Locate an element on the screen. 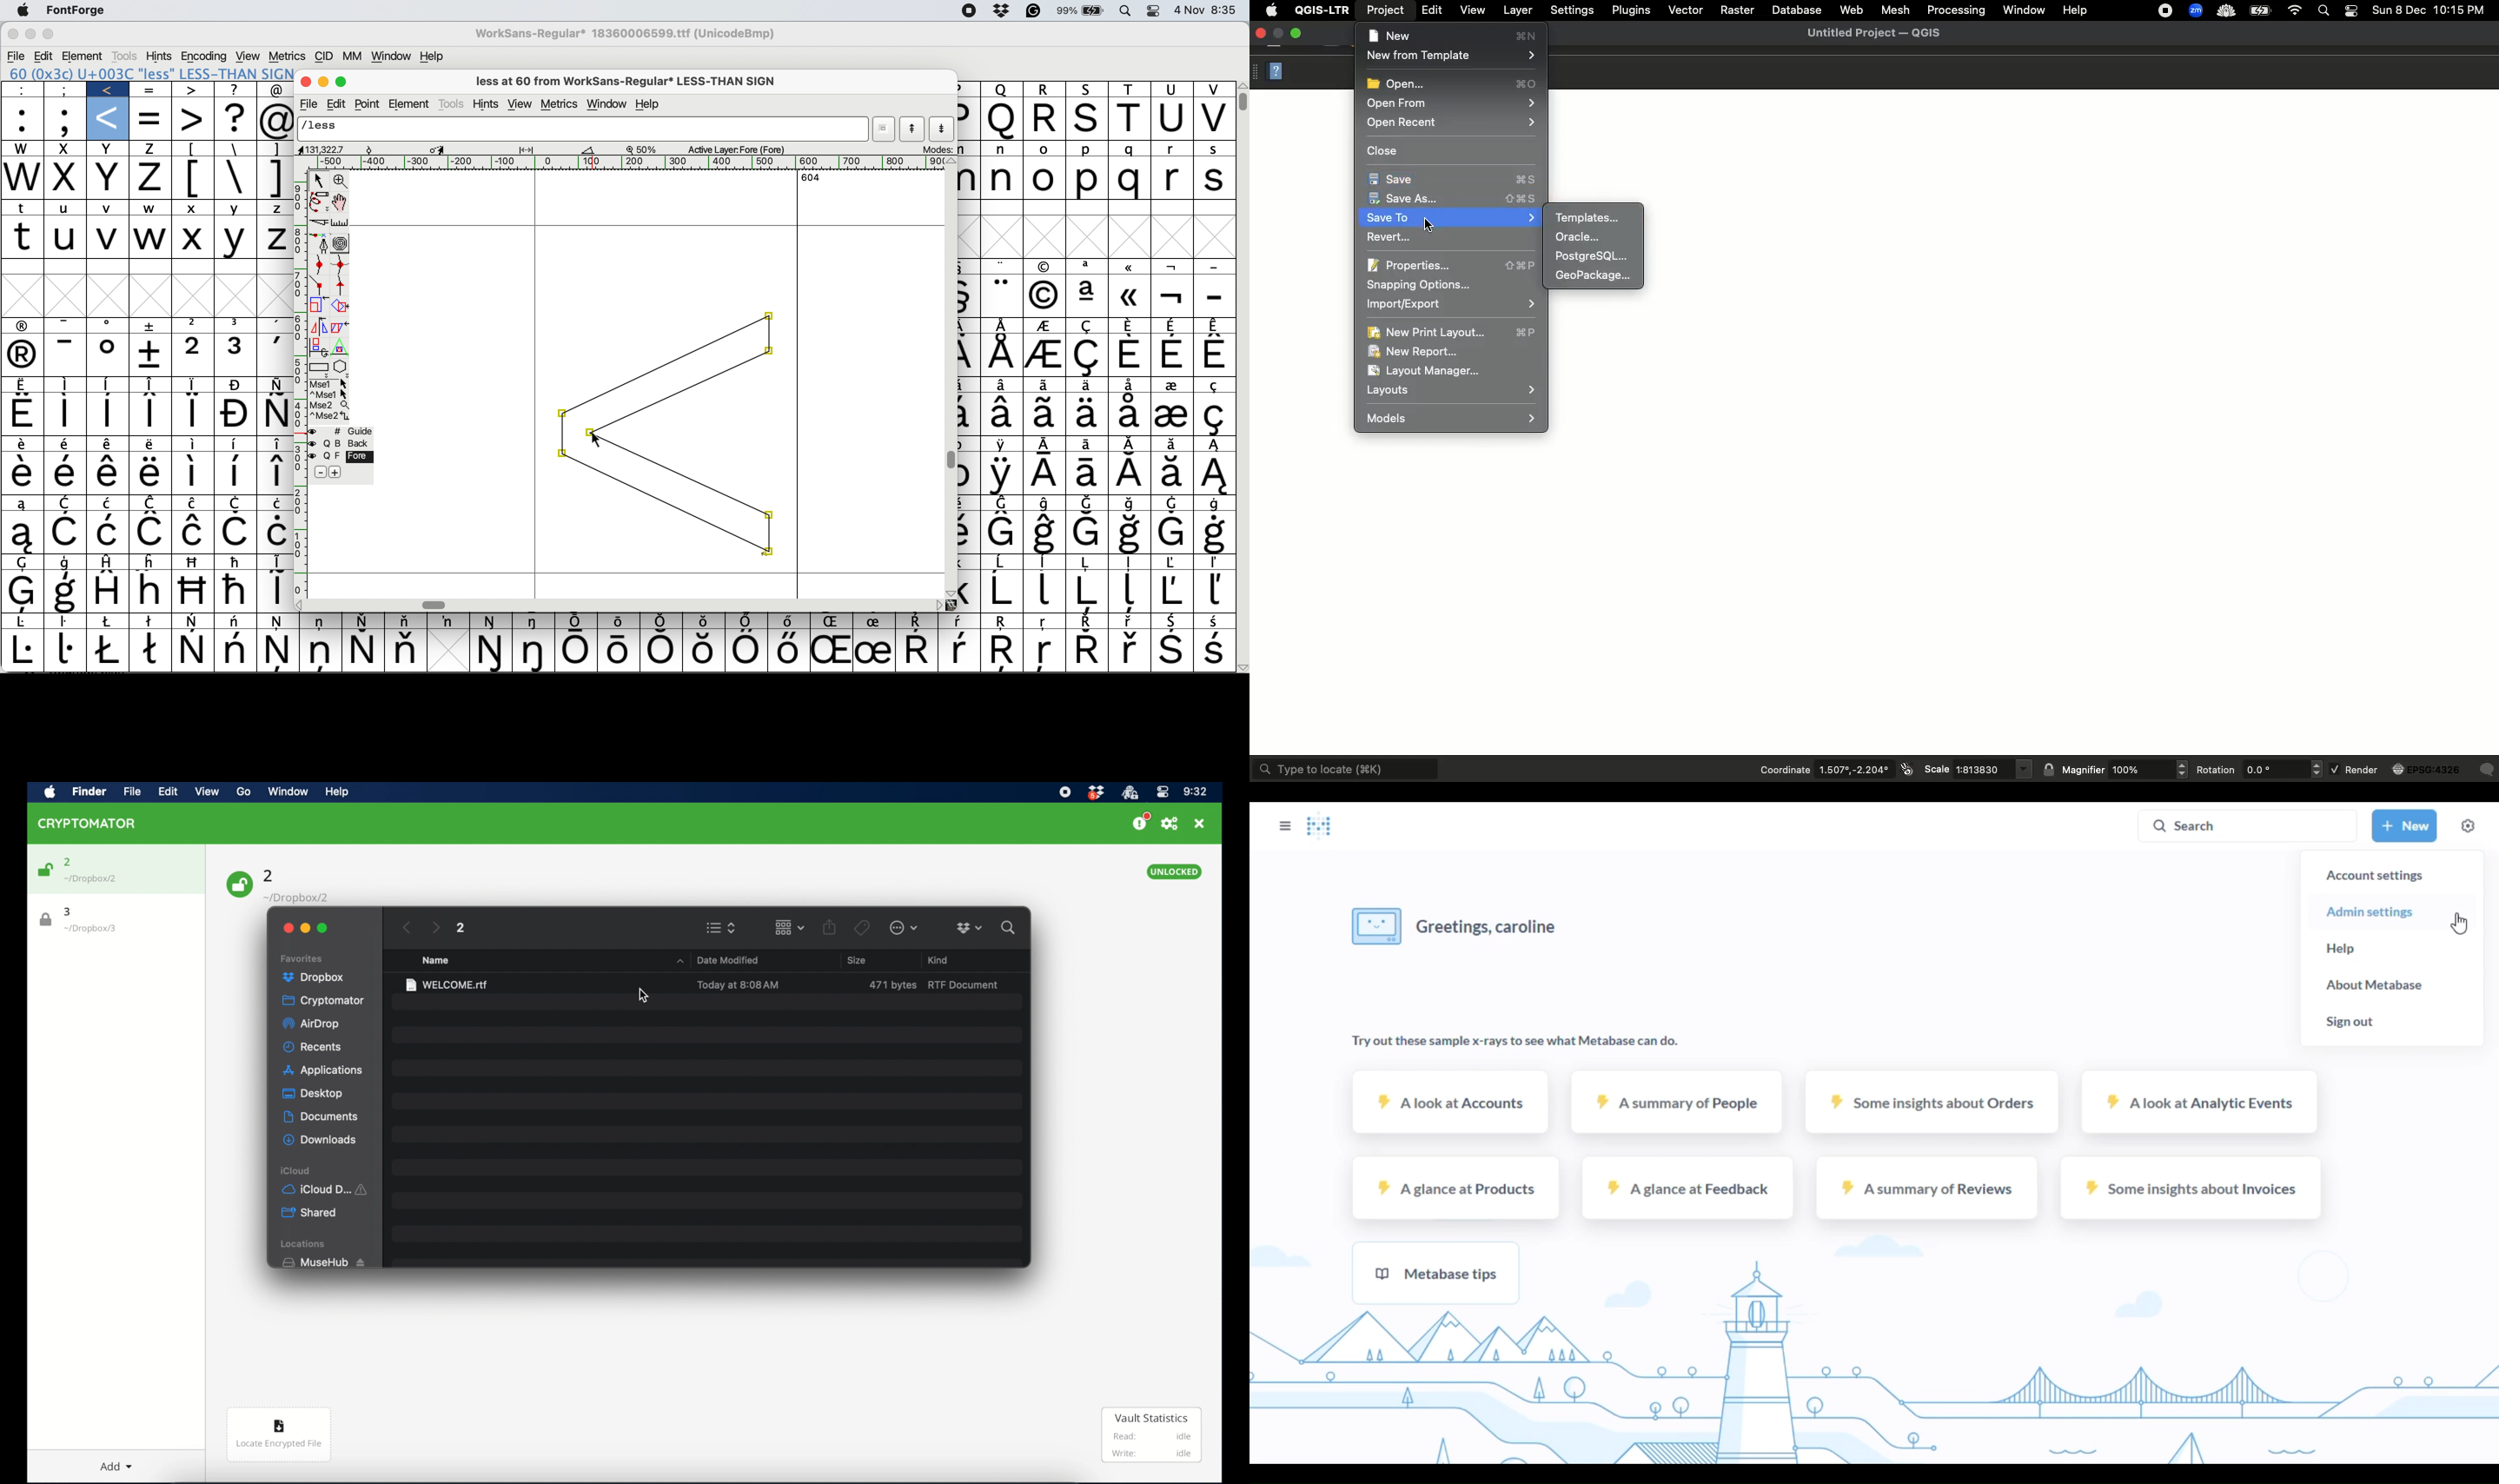  cursor is located at coordinates (2460, 924).